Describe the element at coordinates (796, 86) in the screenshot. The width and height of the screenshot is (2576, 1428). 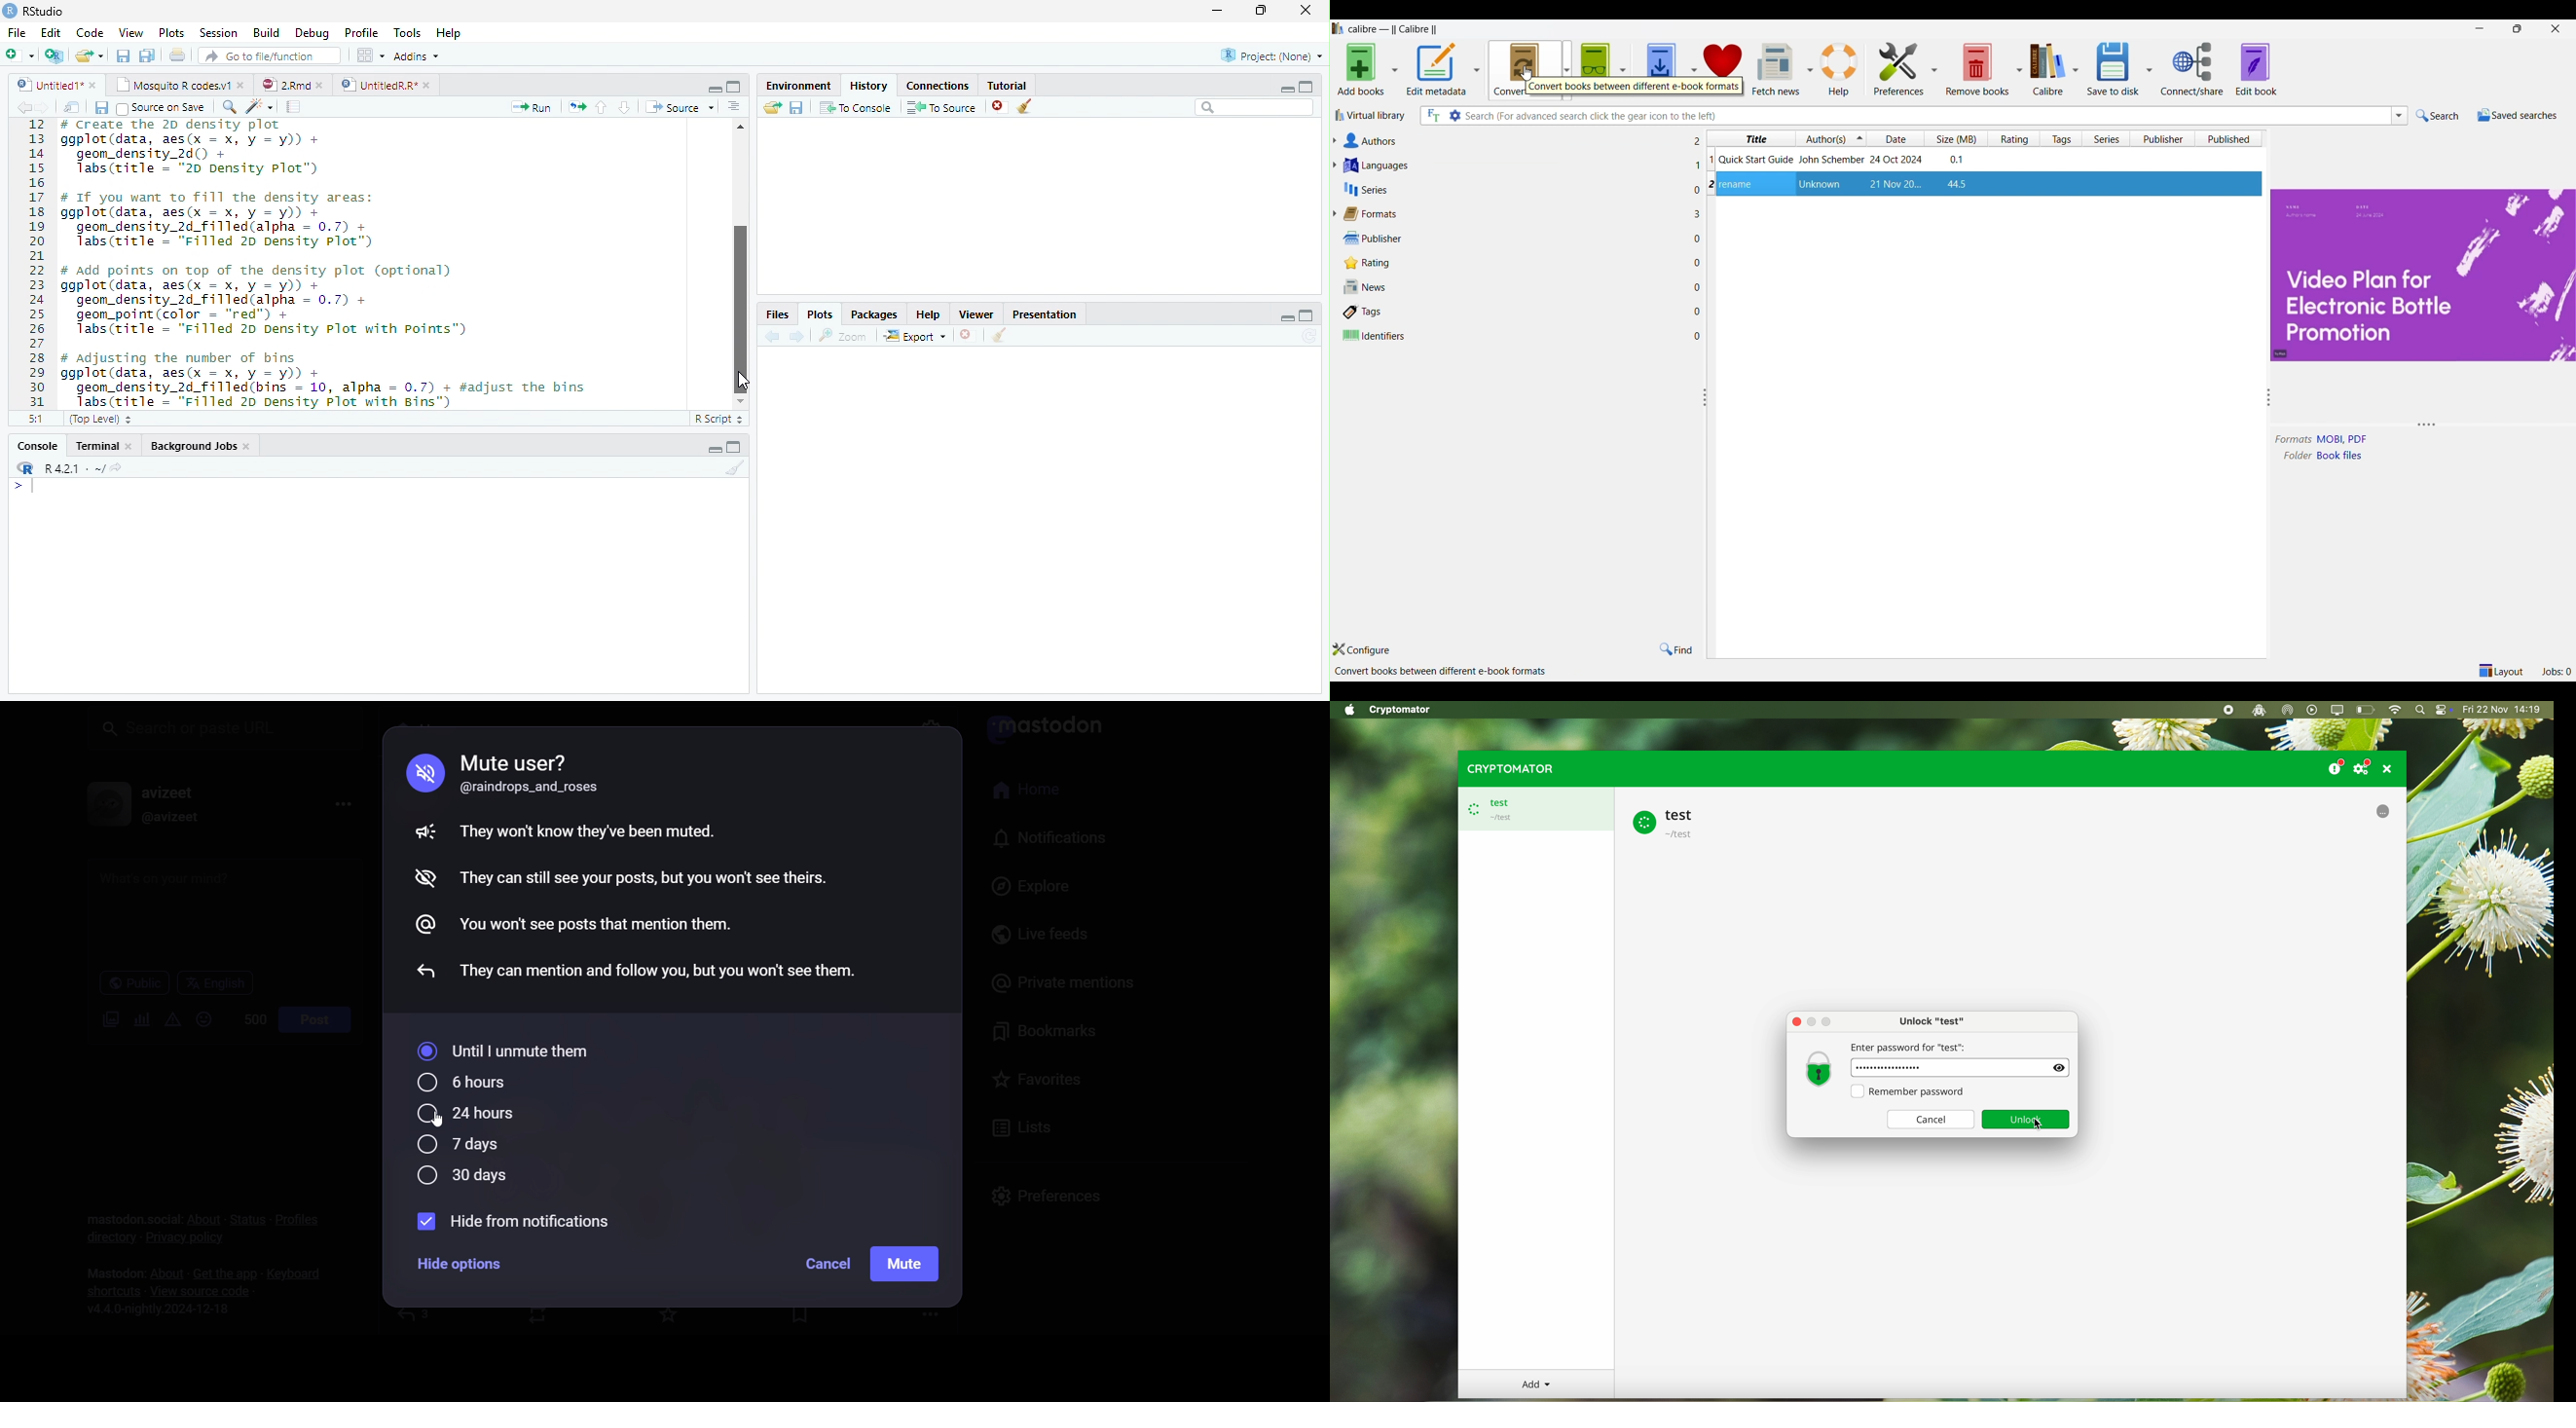
I see `Environment` at that location.